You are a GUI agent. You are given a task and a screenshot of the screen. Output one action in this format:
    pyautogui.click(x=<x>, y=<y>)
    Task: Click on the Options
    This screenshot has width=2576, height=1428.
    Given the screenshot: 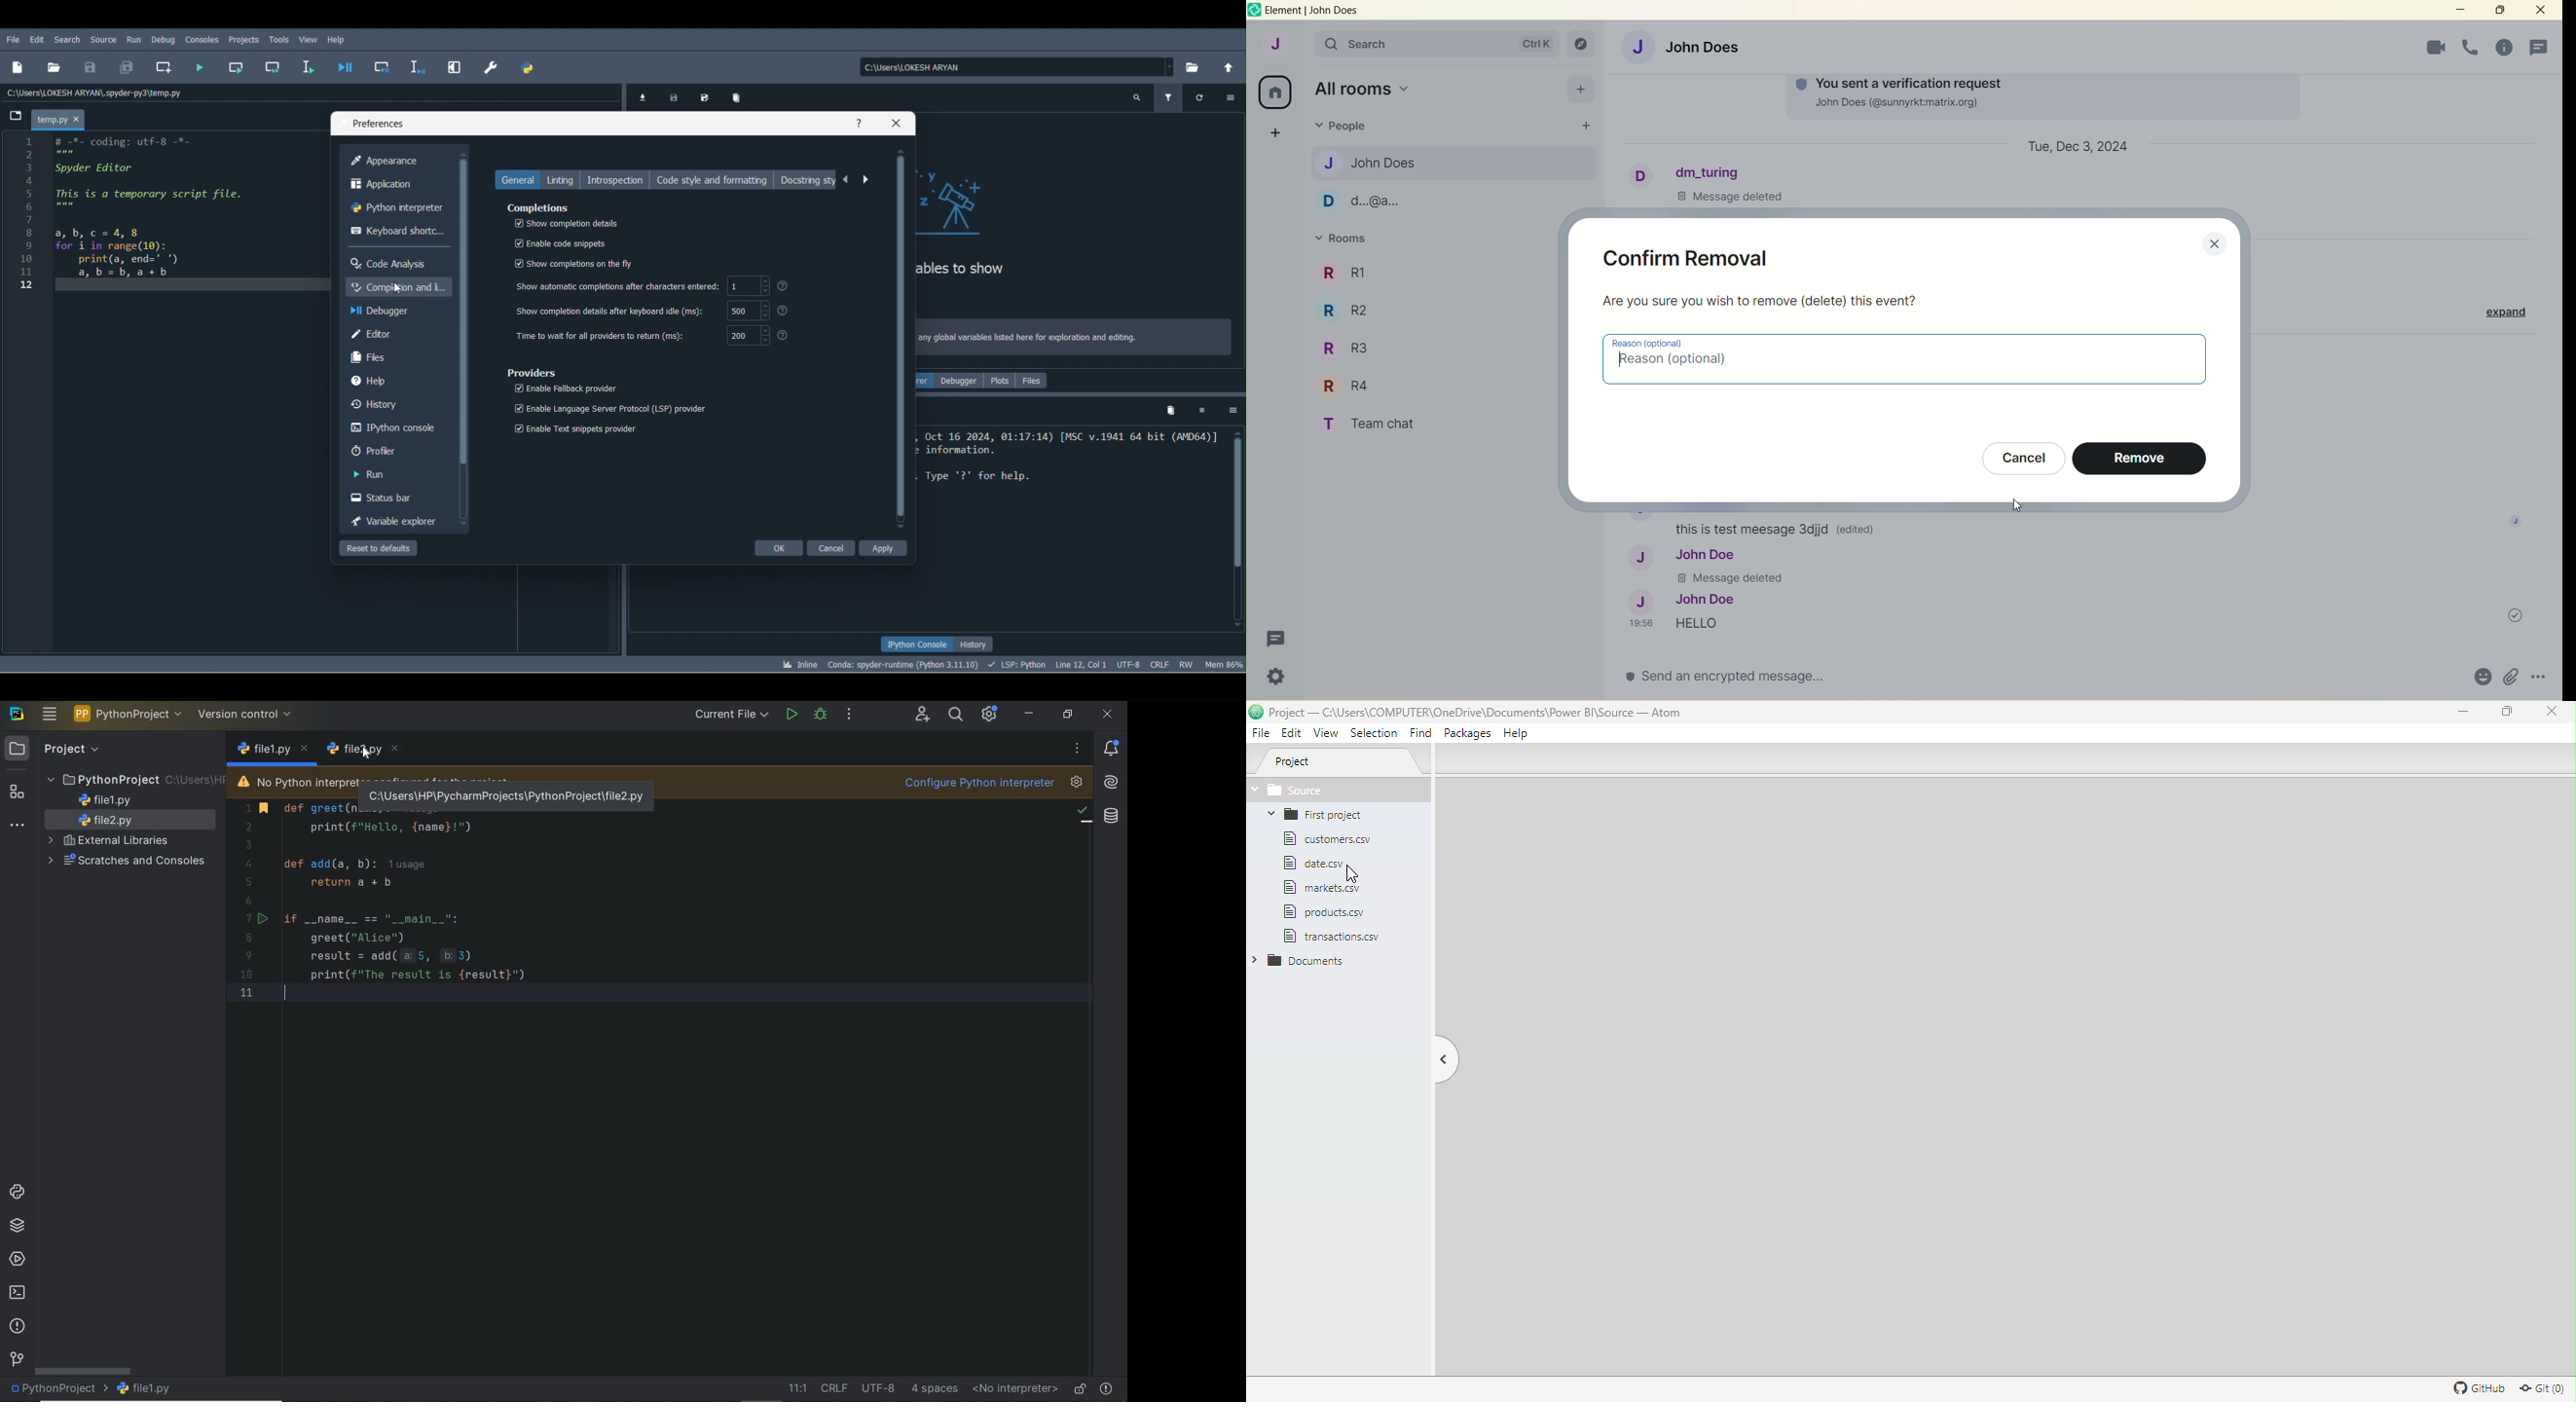 What is the action you would take?
    pyautogui.click(x=1228, y=409)
    